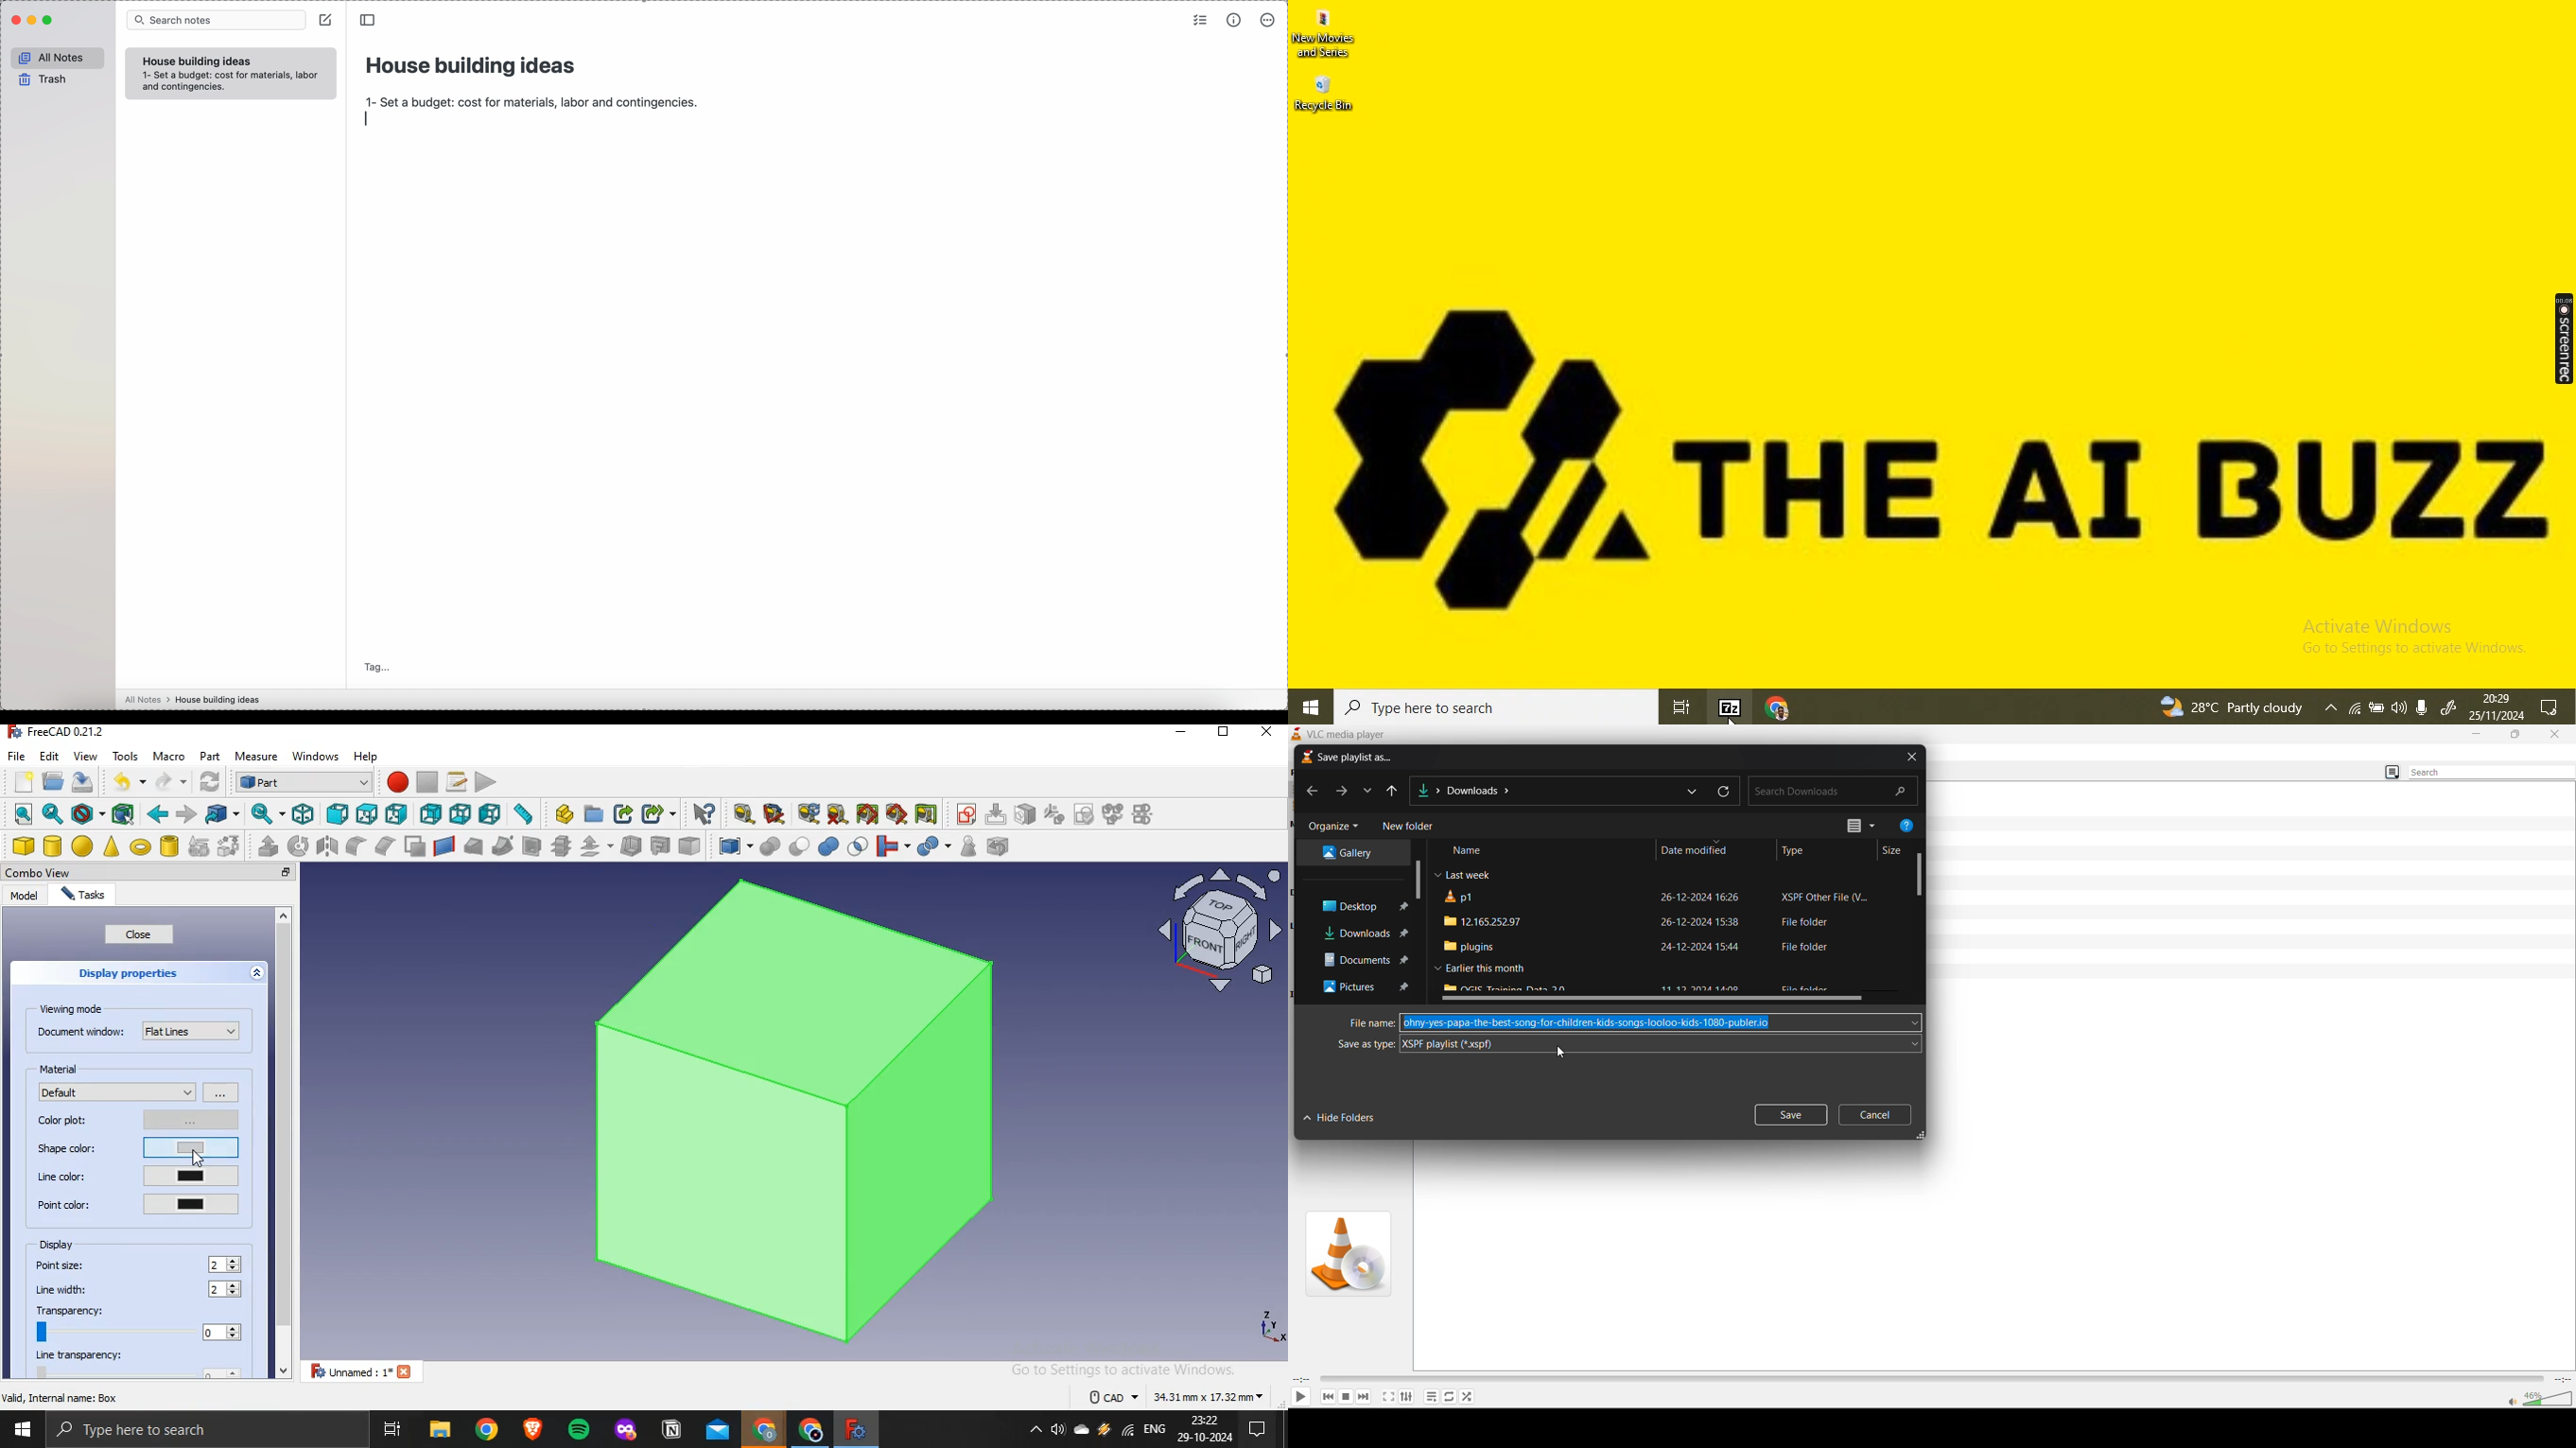 The image size is (2576, 1456). Describe the element at coordinates (461, 814) in the screenshot. I see `bottom` at that location.